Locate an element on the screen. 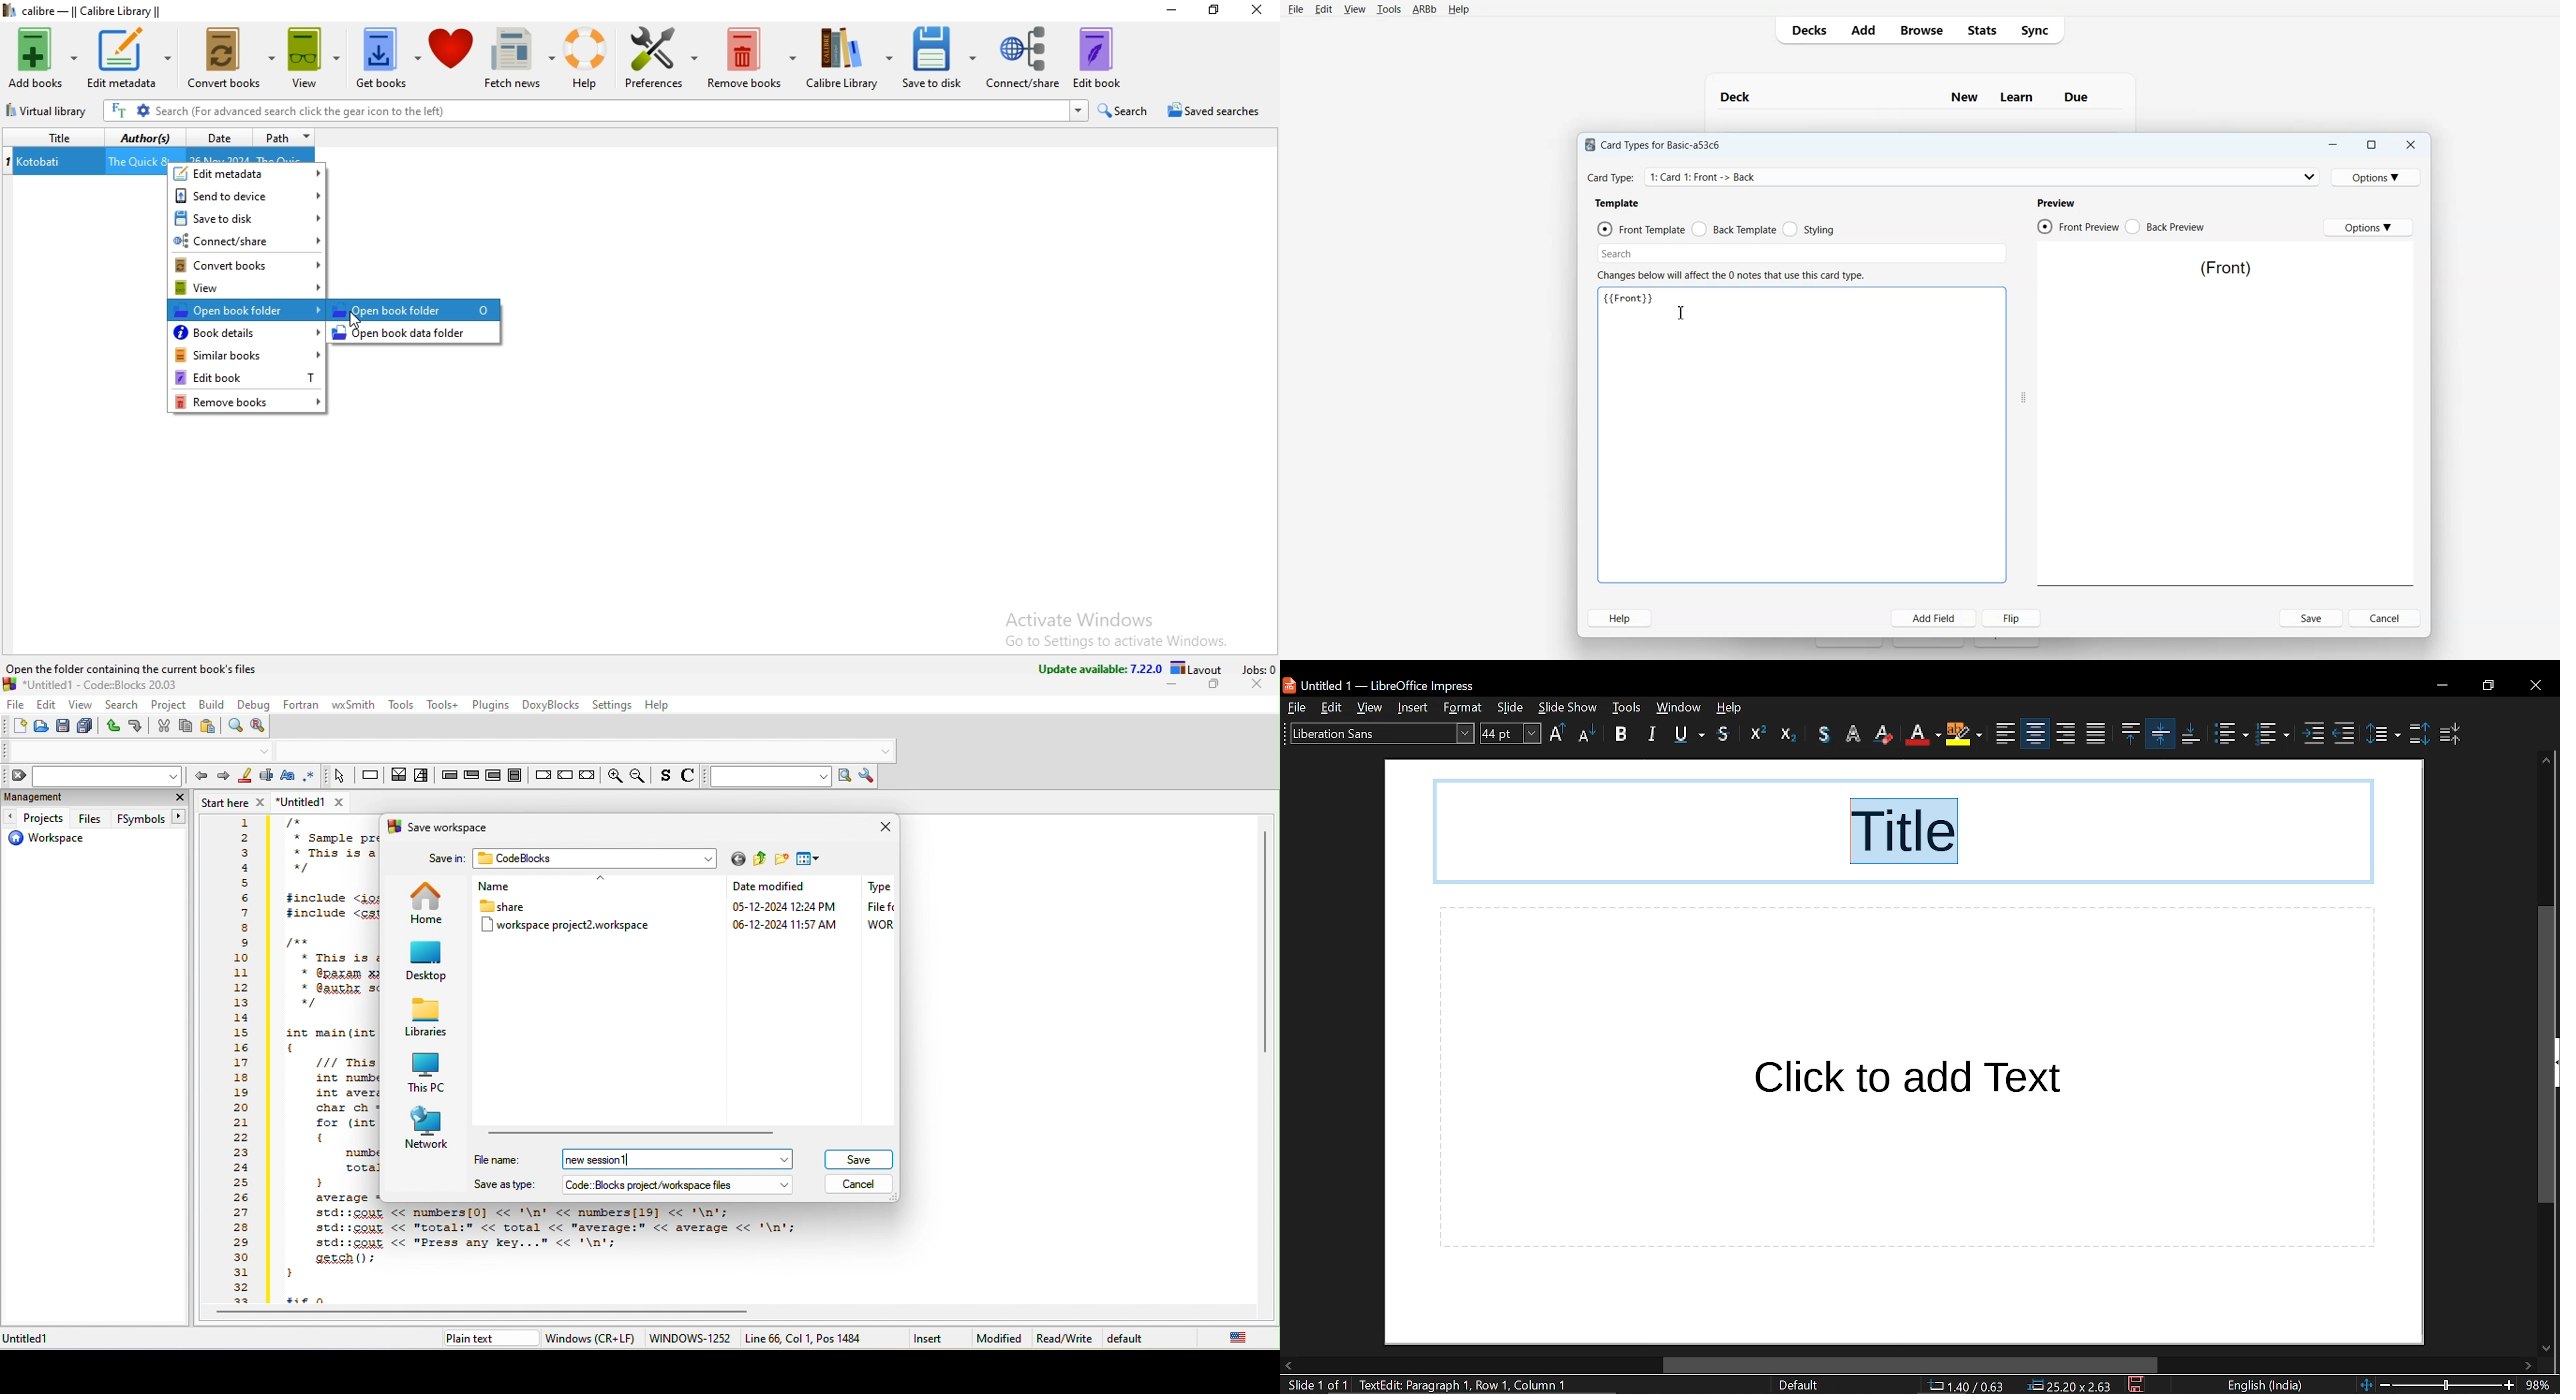 This screenshot has width=2576, height=1400. up one level is located at coordinates (761, 860).